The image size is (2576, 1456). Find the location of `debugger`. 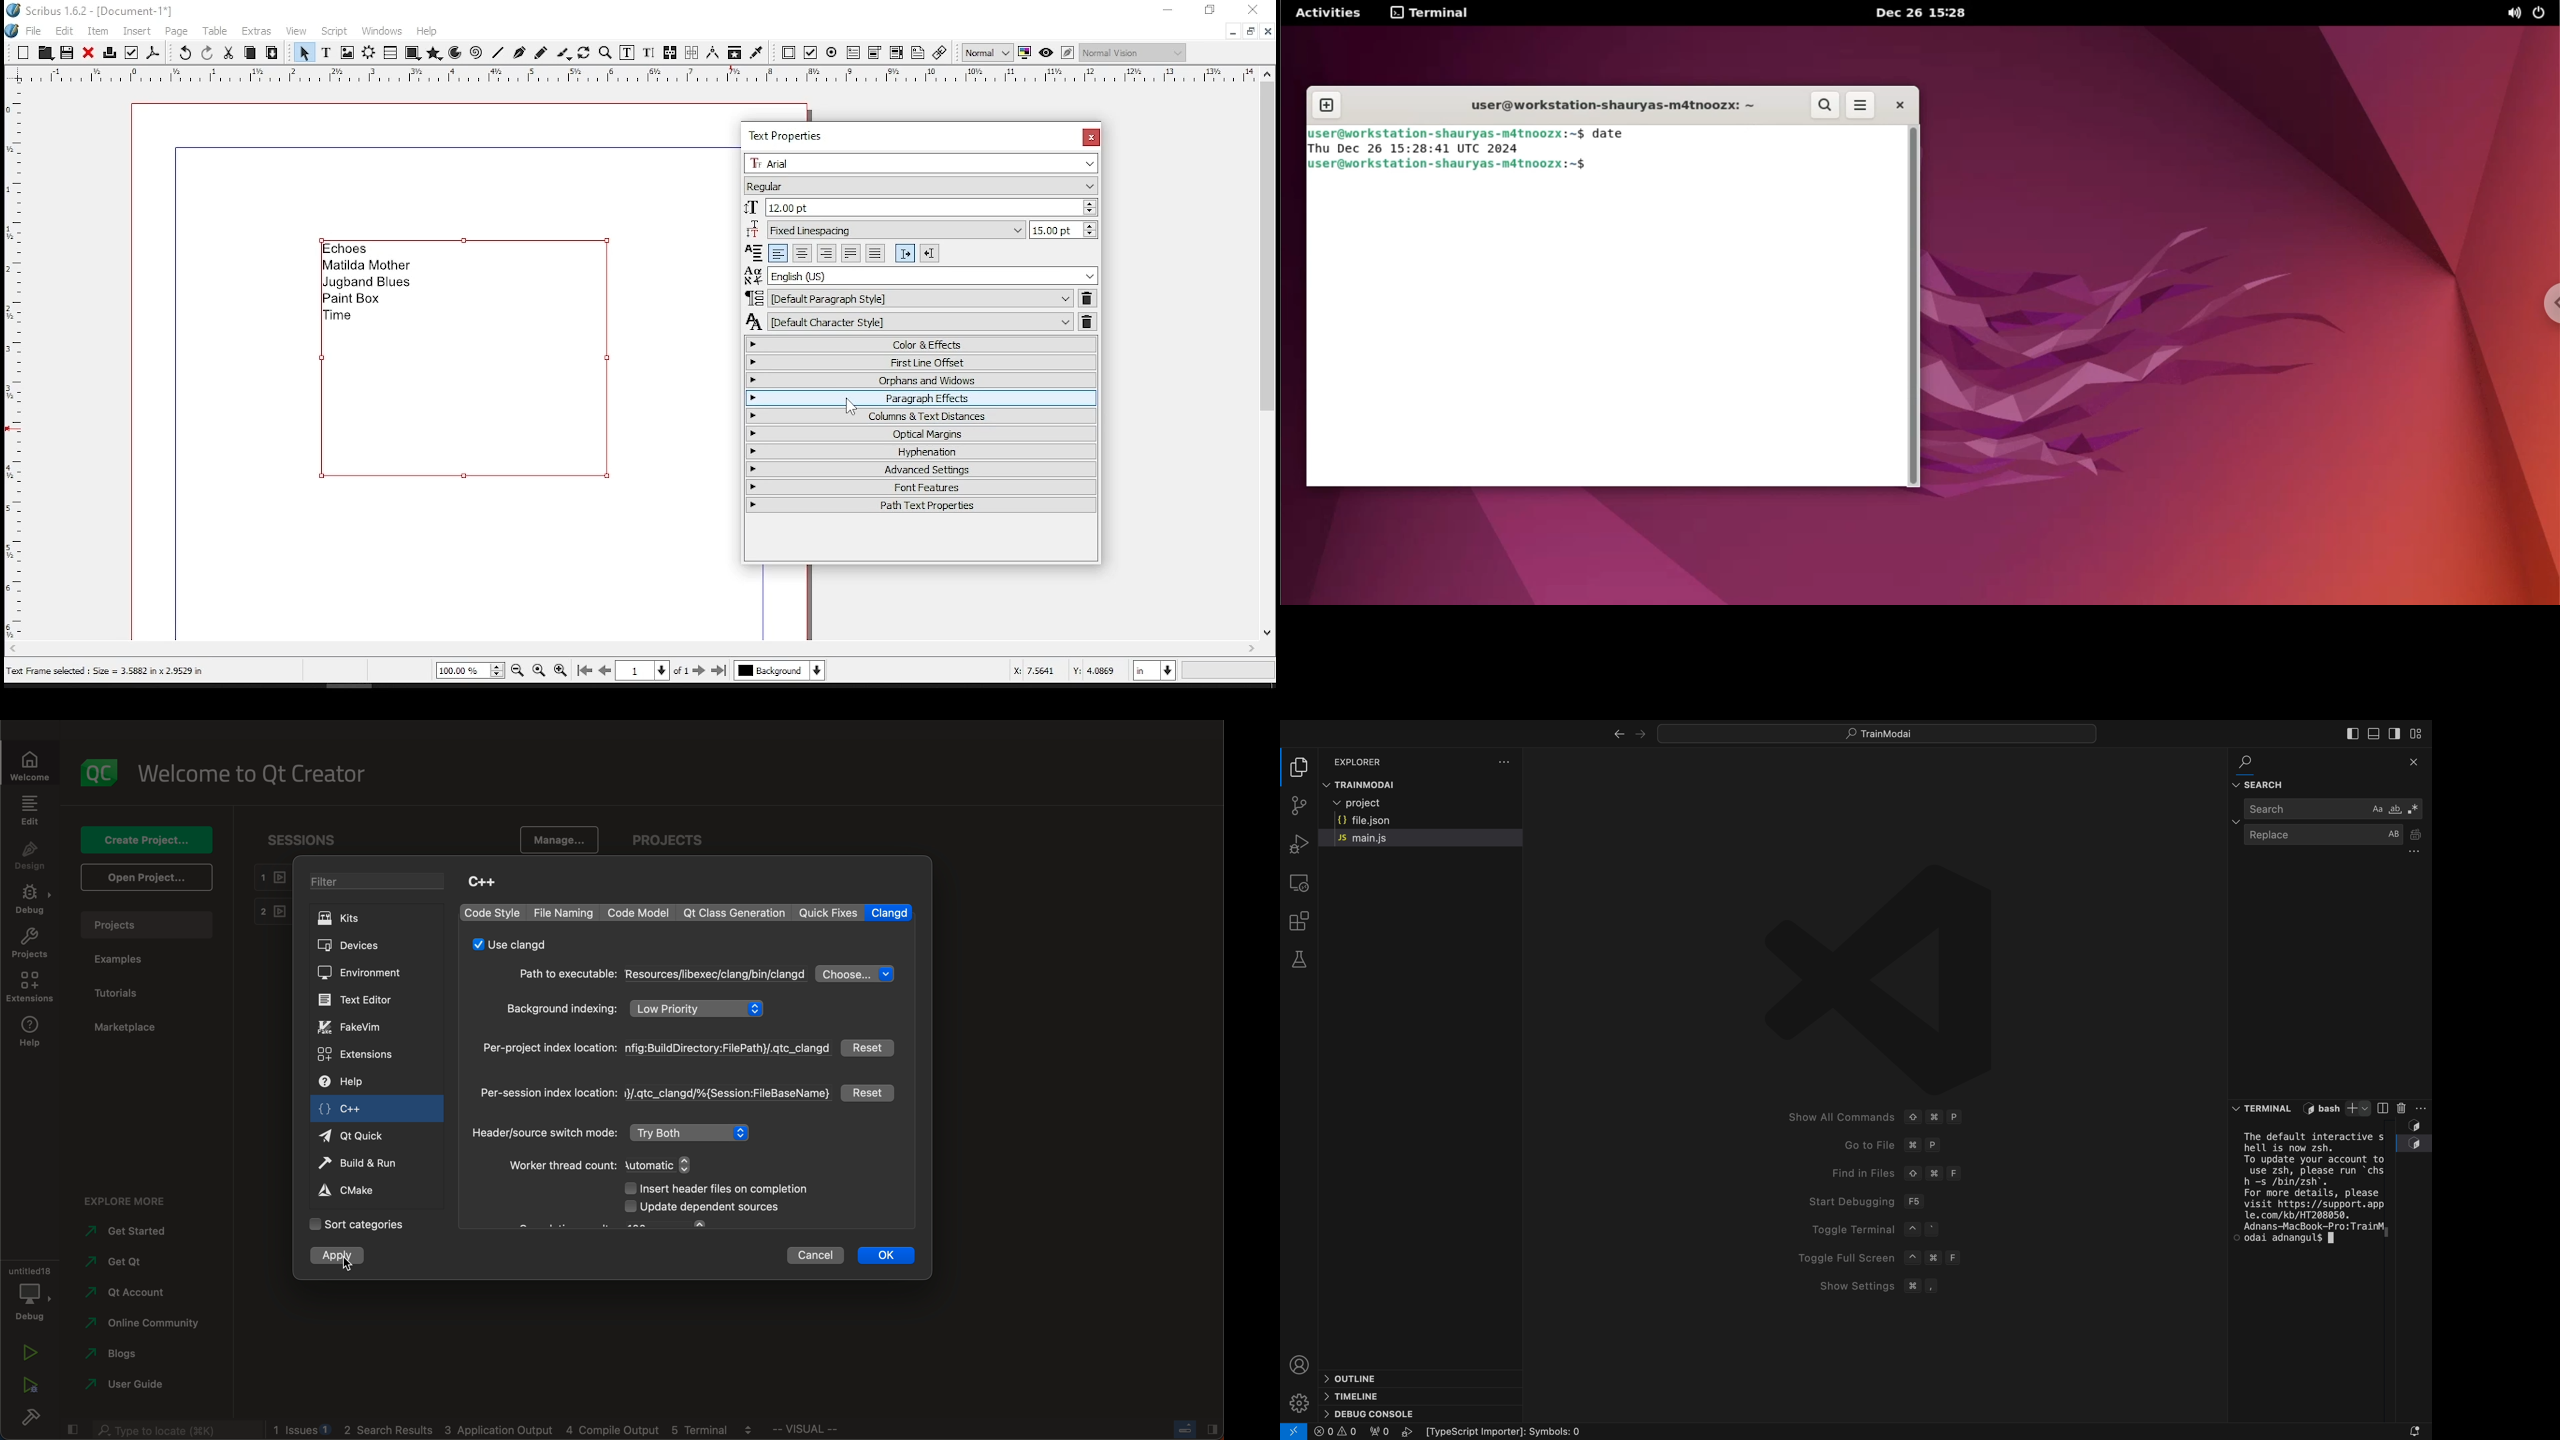

debugger is located at coordinates (1297, 844).